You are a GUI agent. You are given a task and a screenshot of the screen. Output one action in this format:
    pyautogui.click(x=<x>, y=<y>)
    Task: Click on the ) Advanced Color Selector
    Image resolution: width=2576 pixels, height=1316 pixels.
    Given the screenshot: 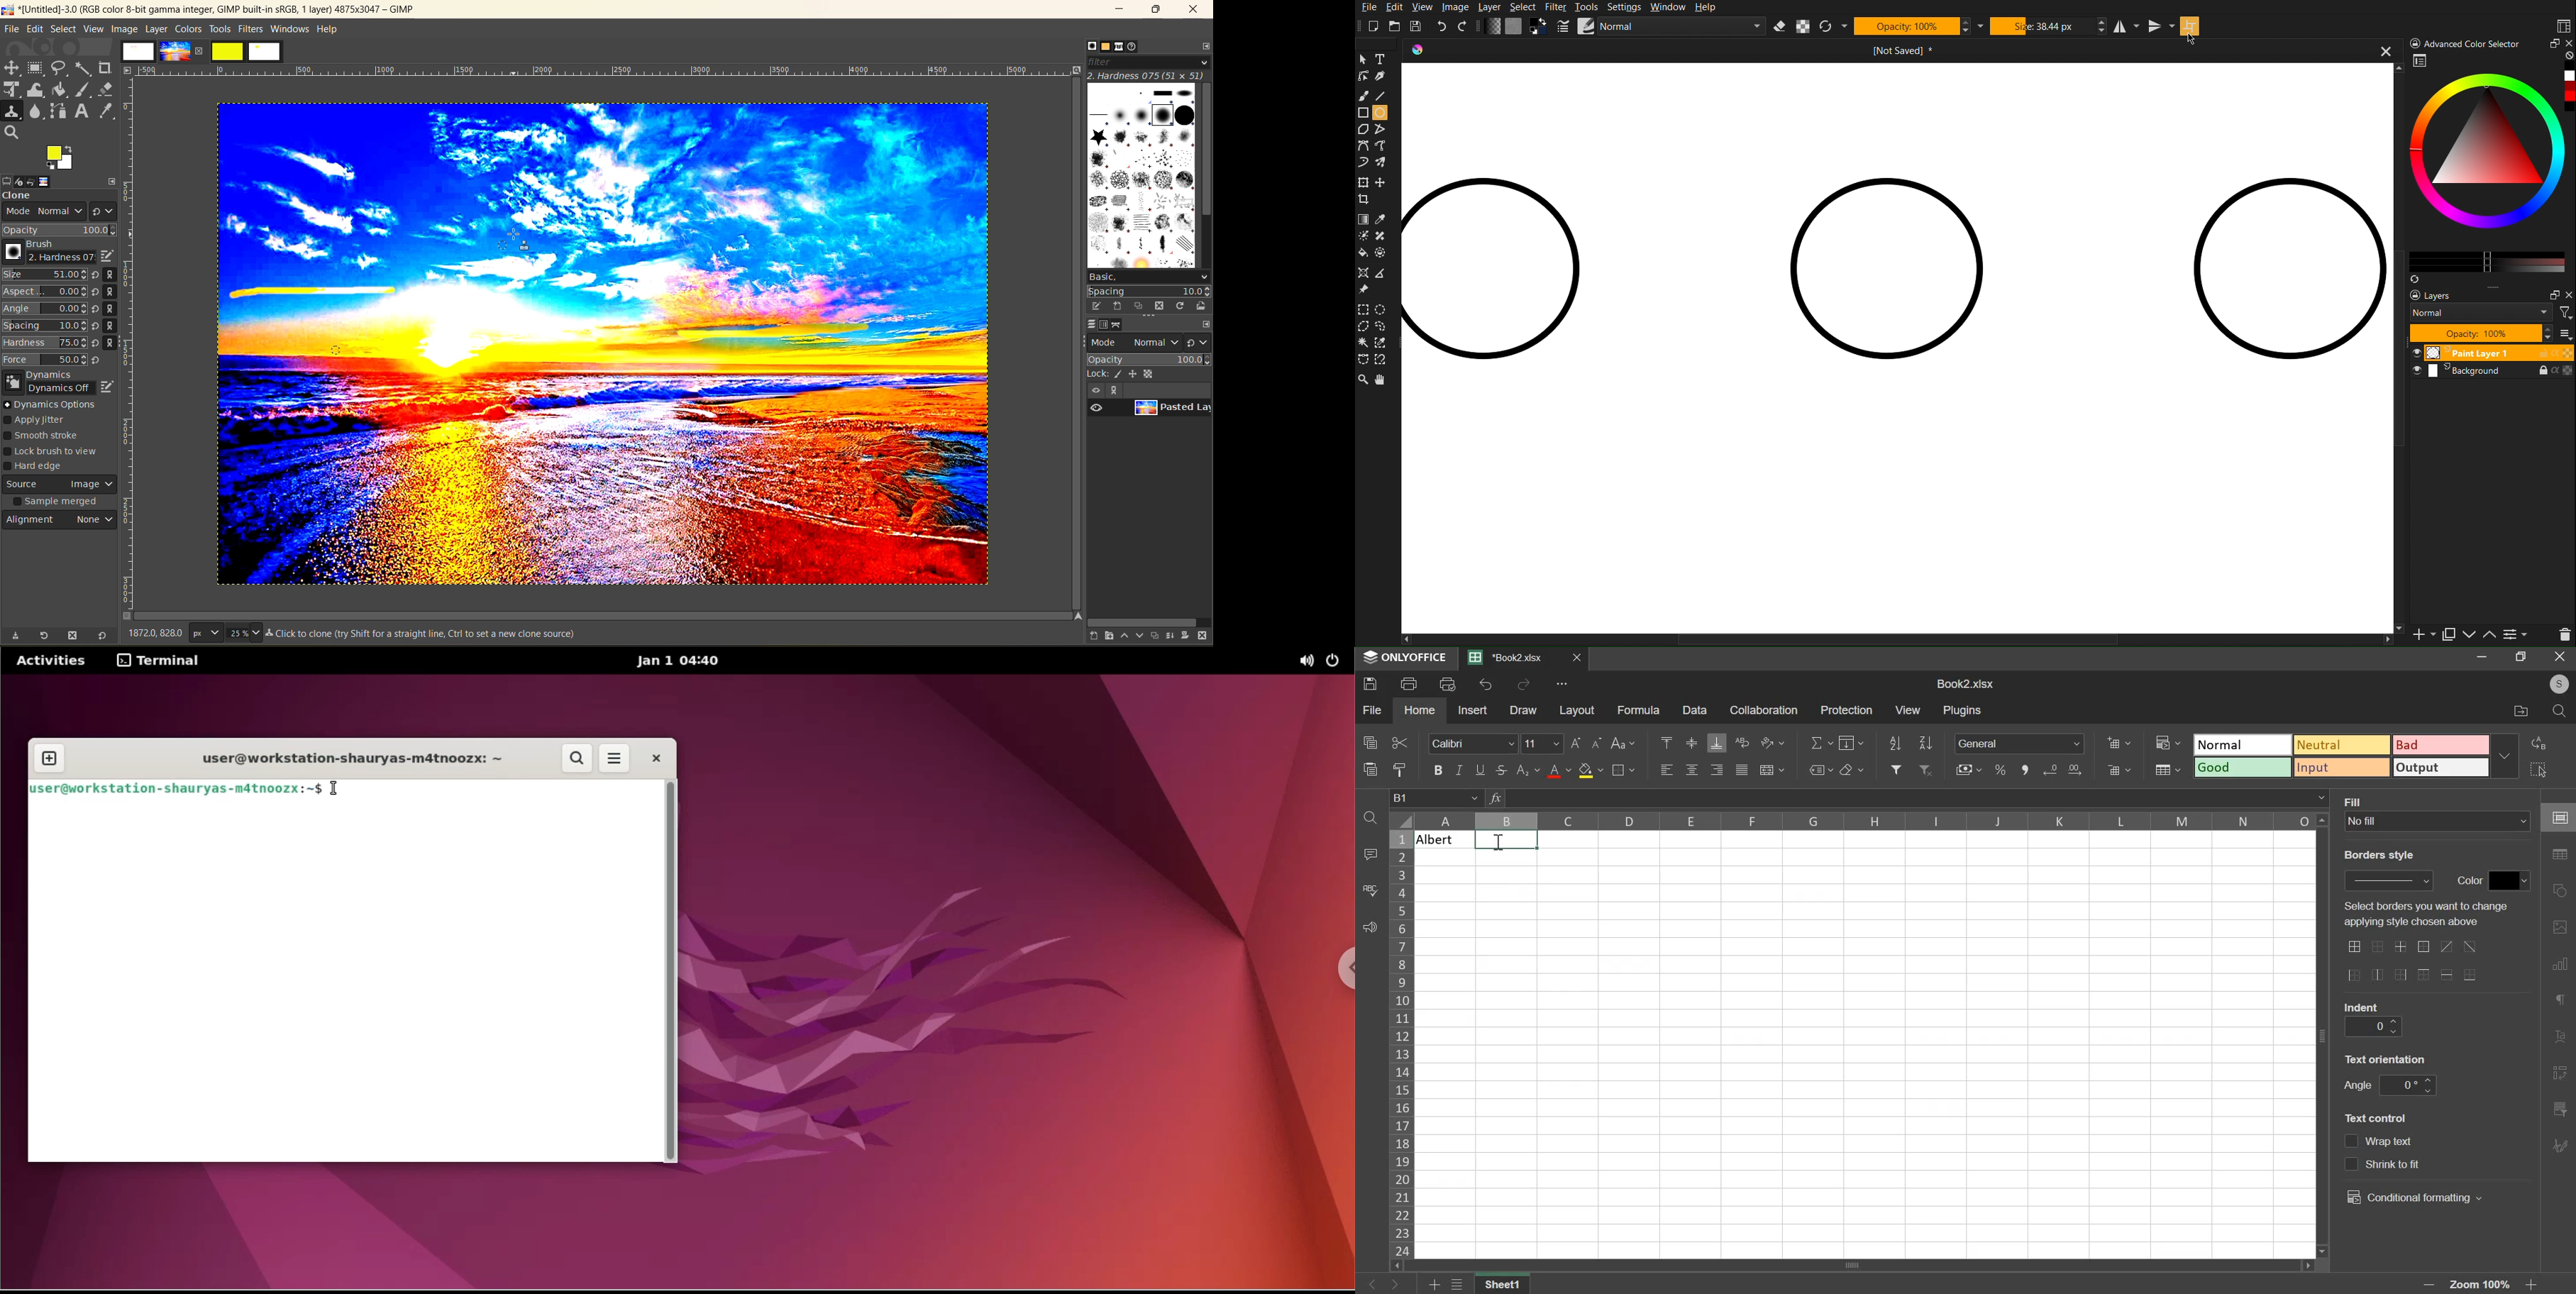 What is the action you would take?
    pyautogui.click(x=2460, y=40)
    